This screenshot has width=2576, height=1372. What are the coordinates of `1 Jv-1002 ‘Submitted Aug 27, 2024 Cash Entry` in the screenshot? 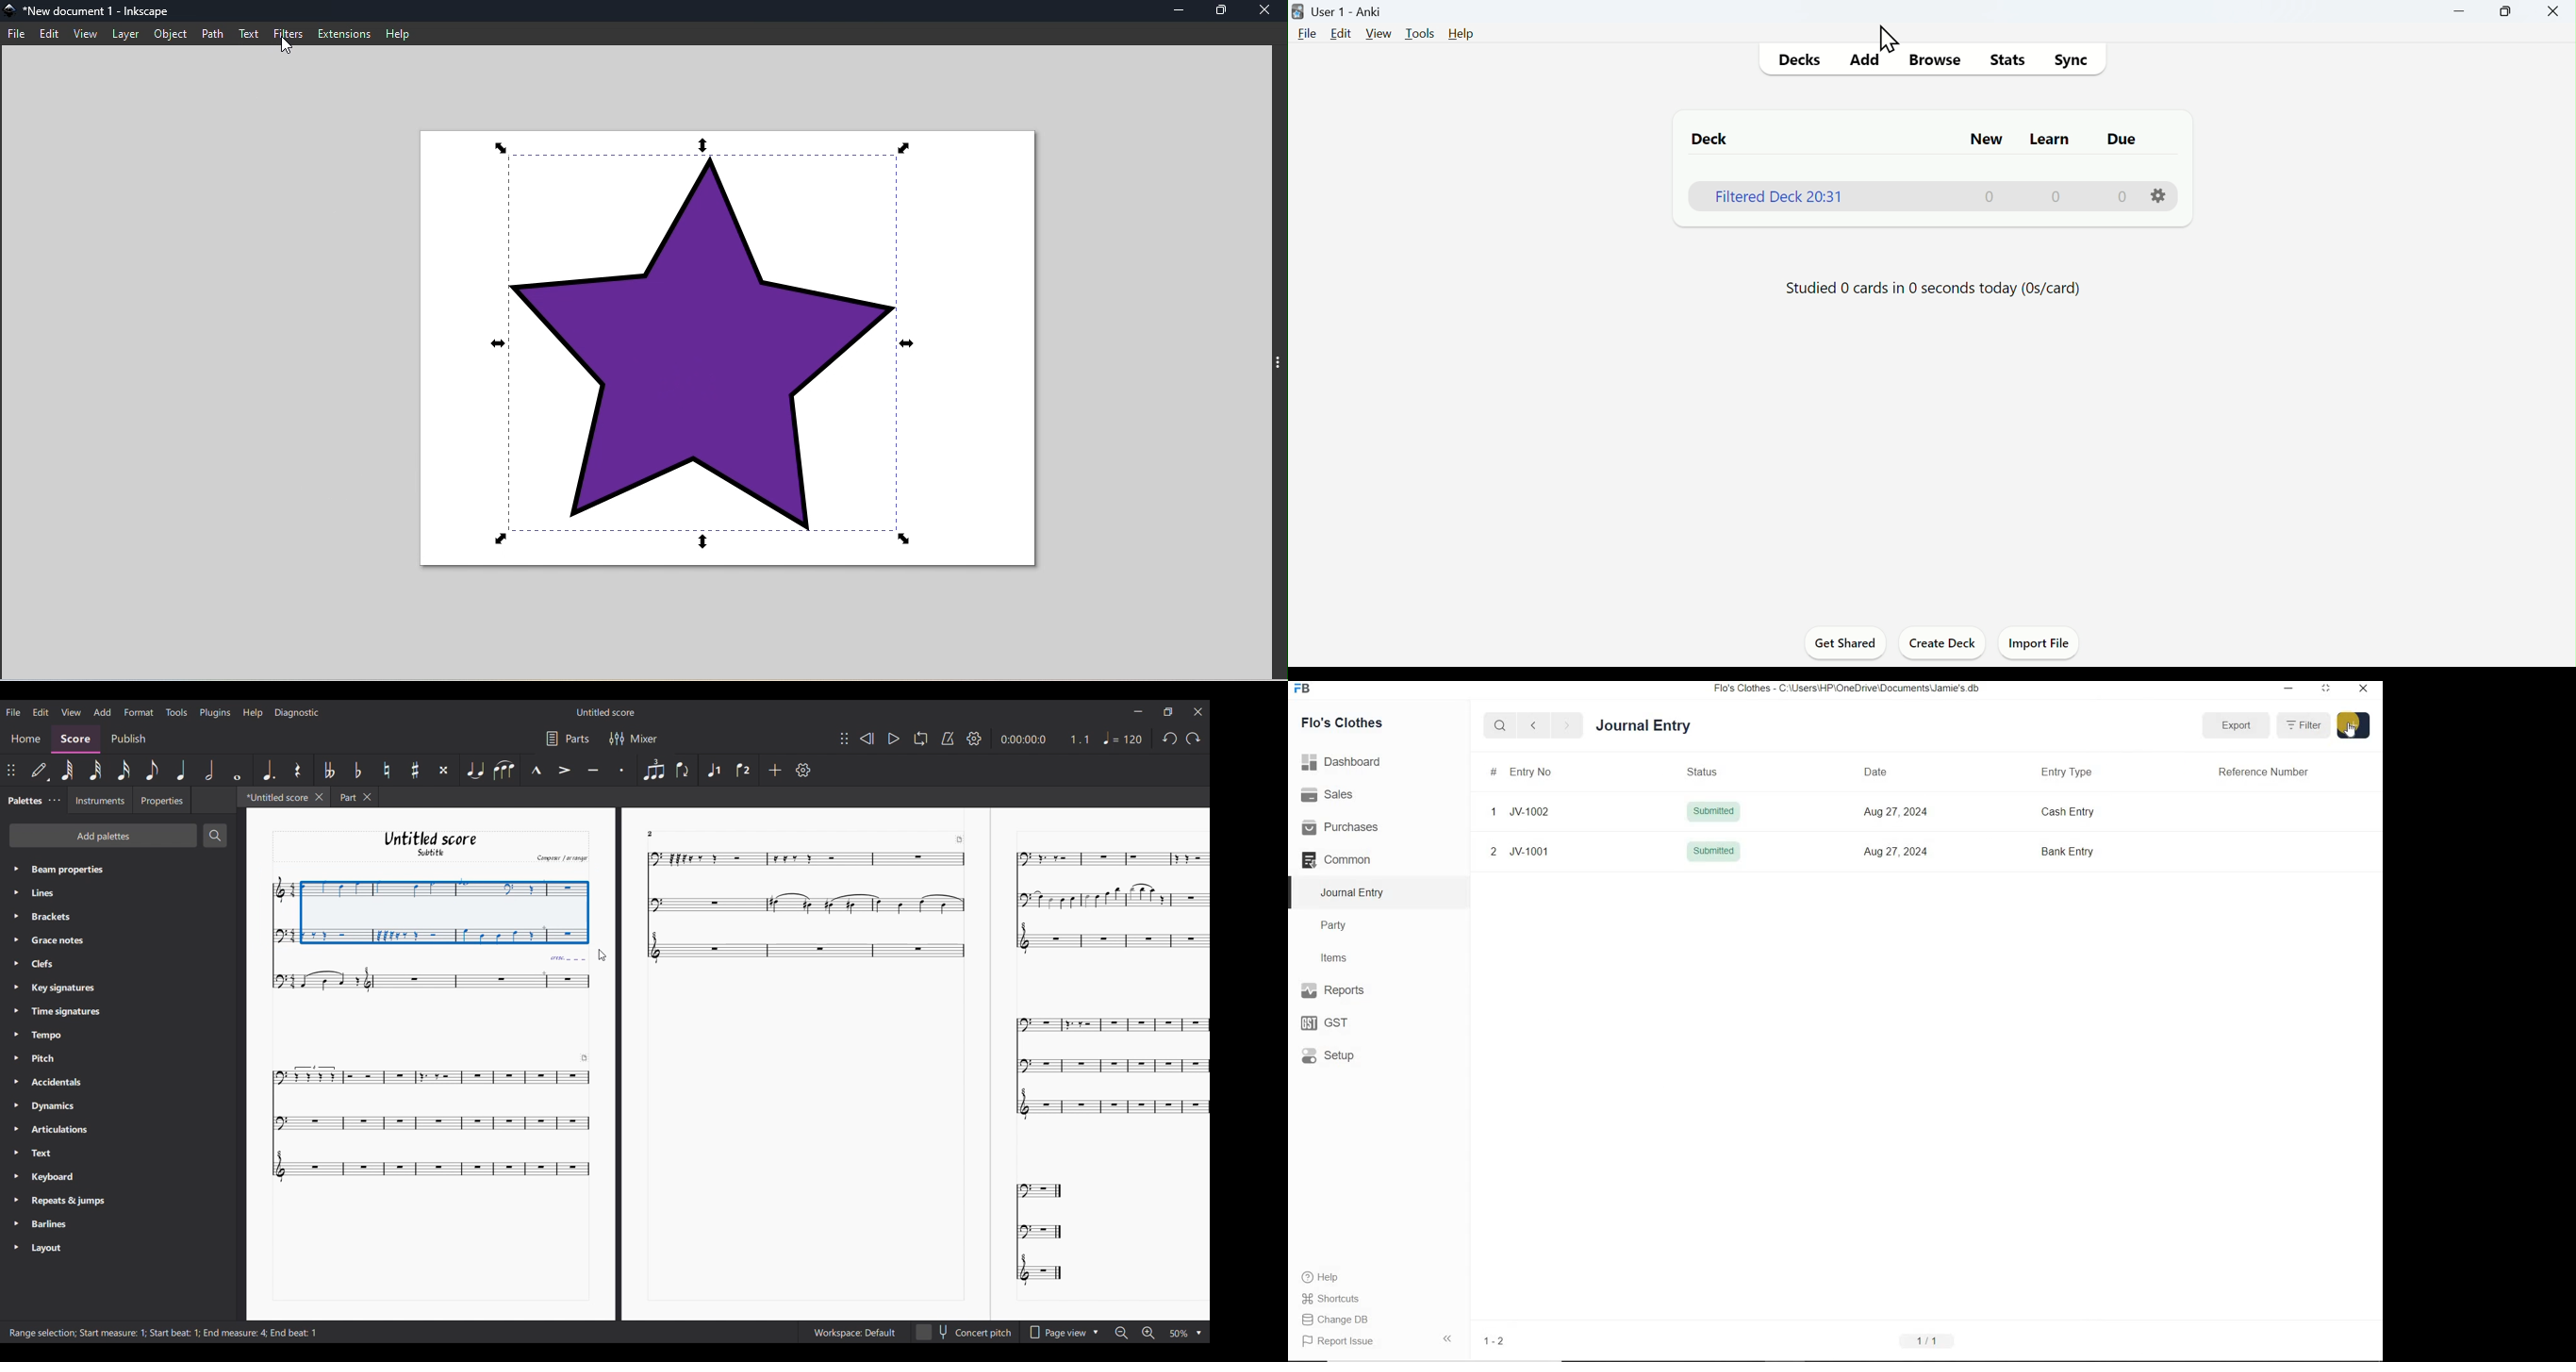 It's located at (1919, 812).